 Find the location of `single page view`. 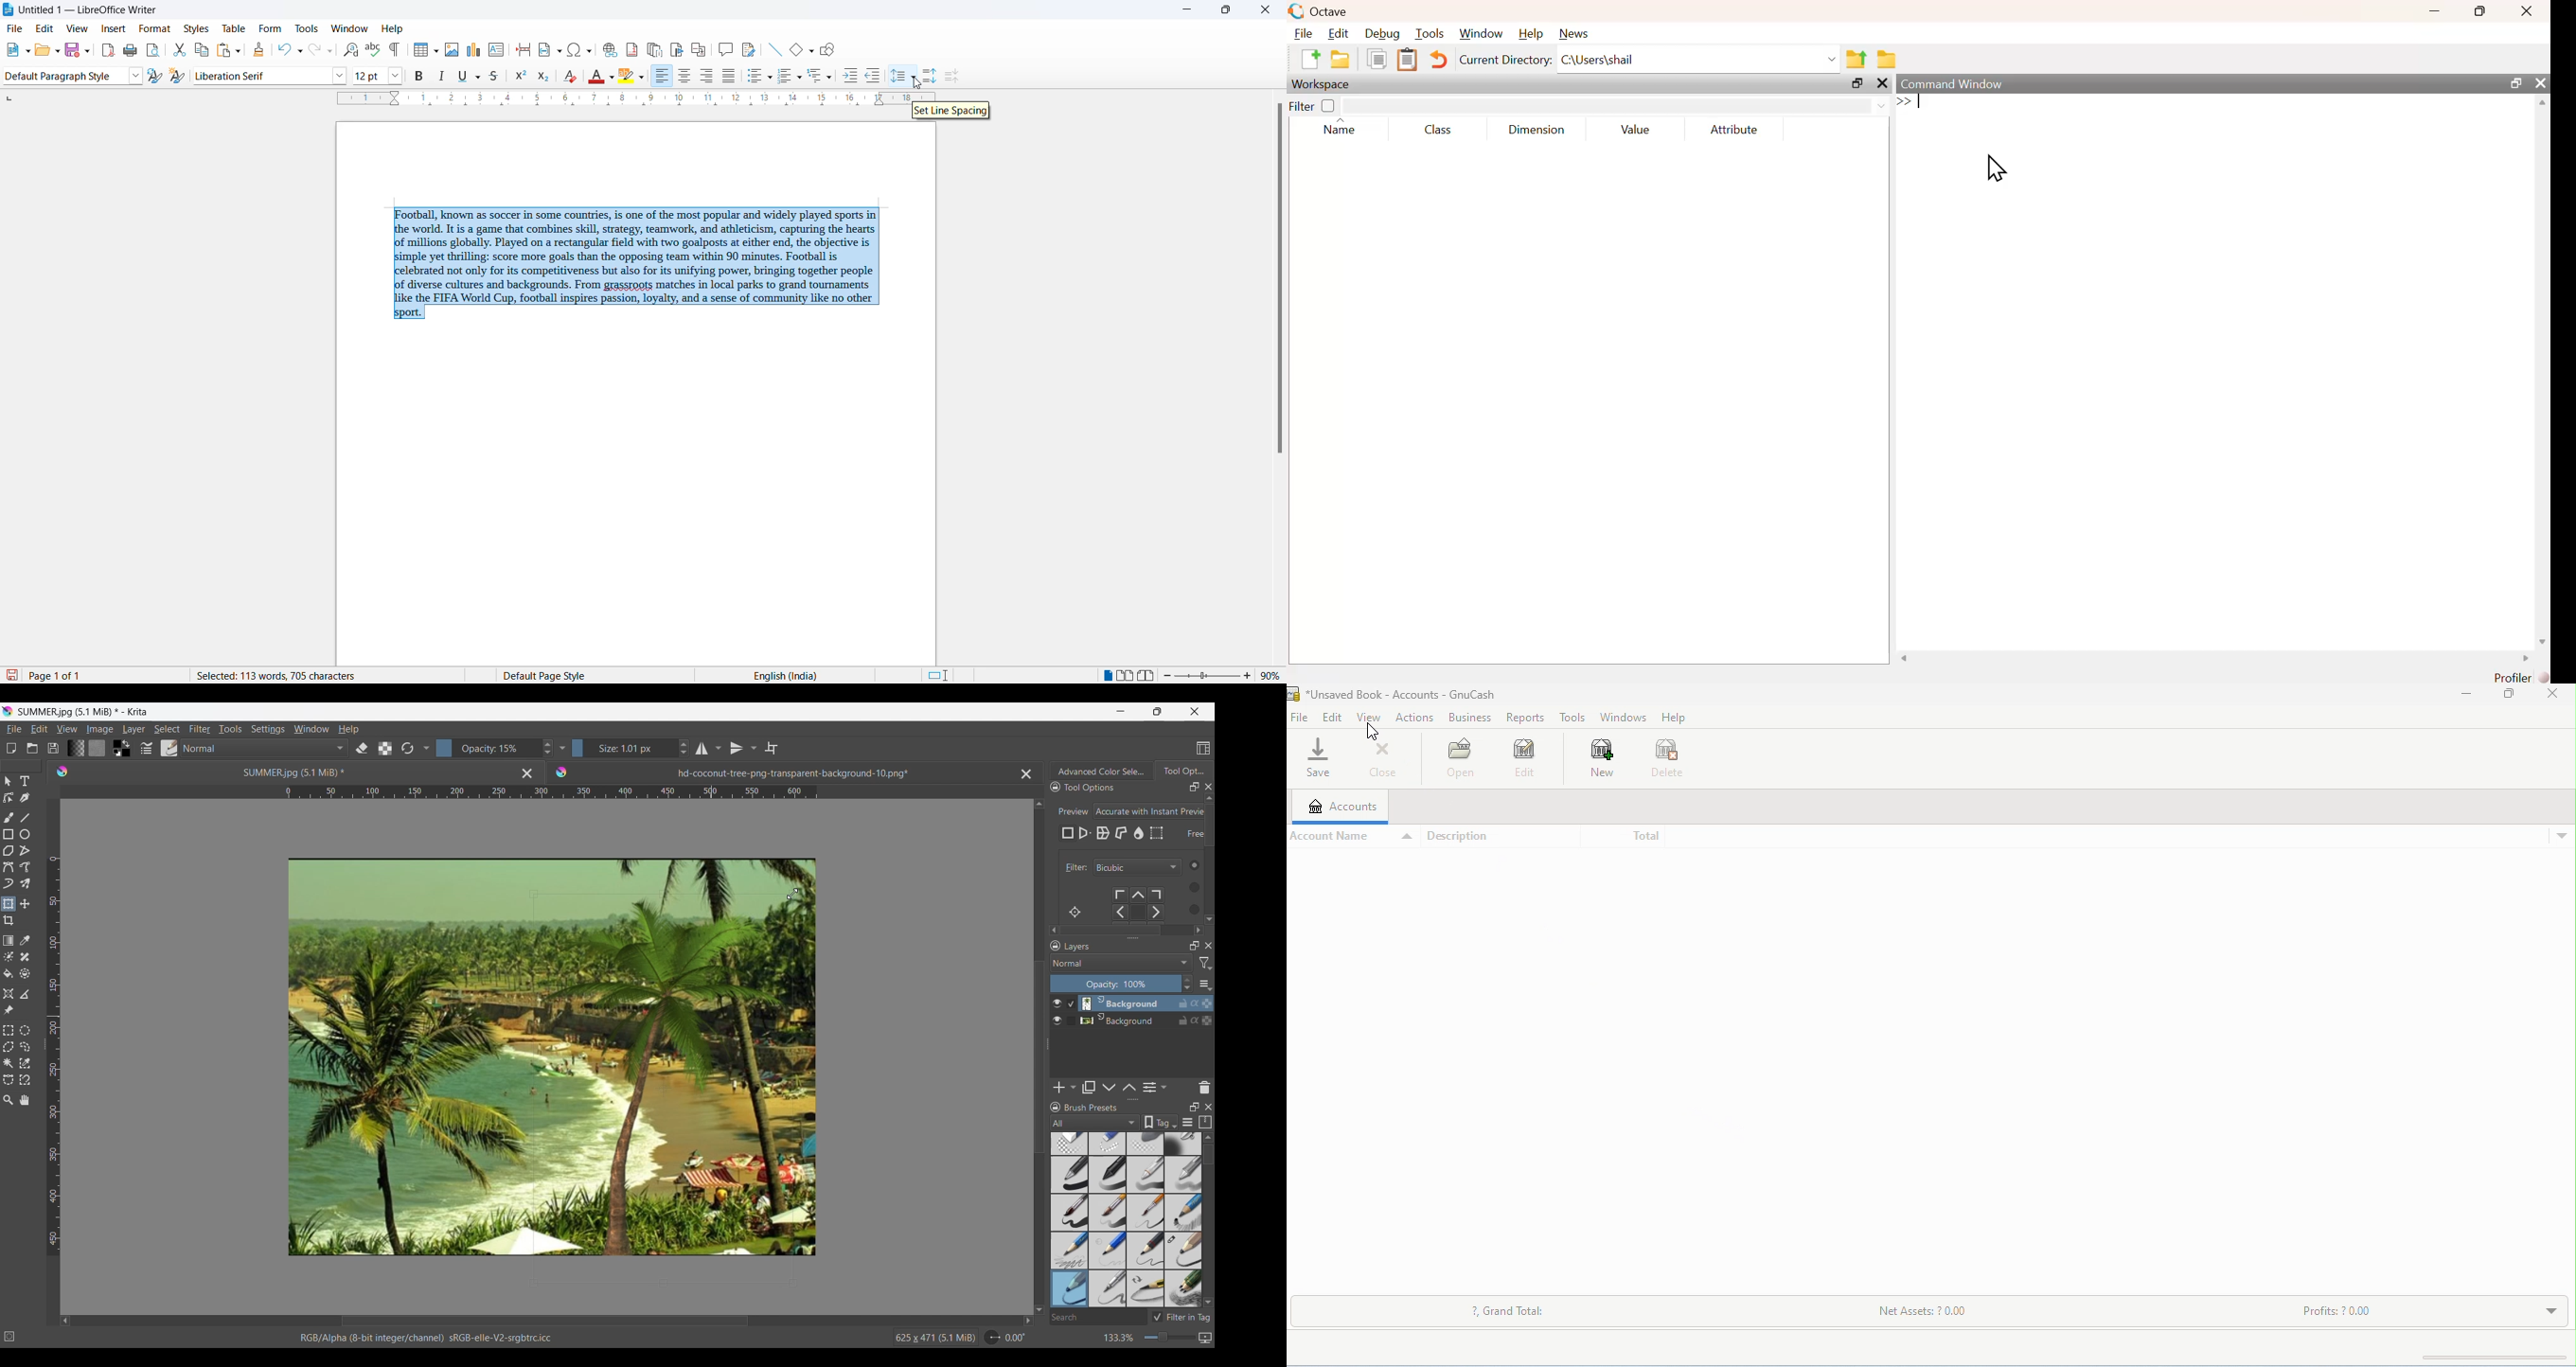

single page view is located at coordinates (1104, 675).